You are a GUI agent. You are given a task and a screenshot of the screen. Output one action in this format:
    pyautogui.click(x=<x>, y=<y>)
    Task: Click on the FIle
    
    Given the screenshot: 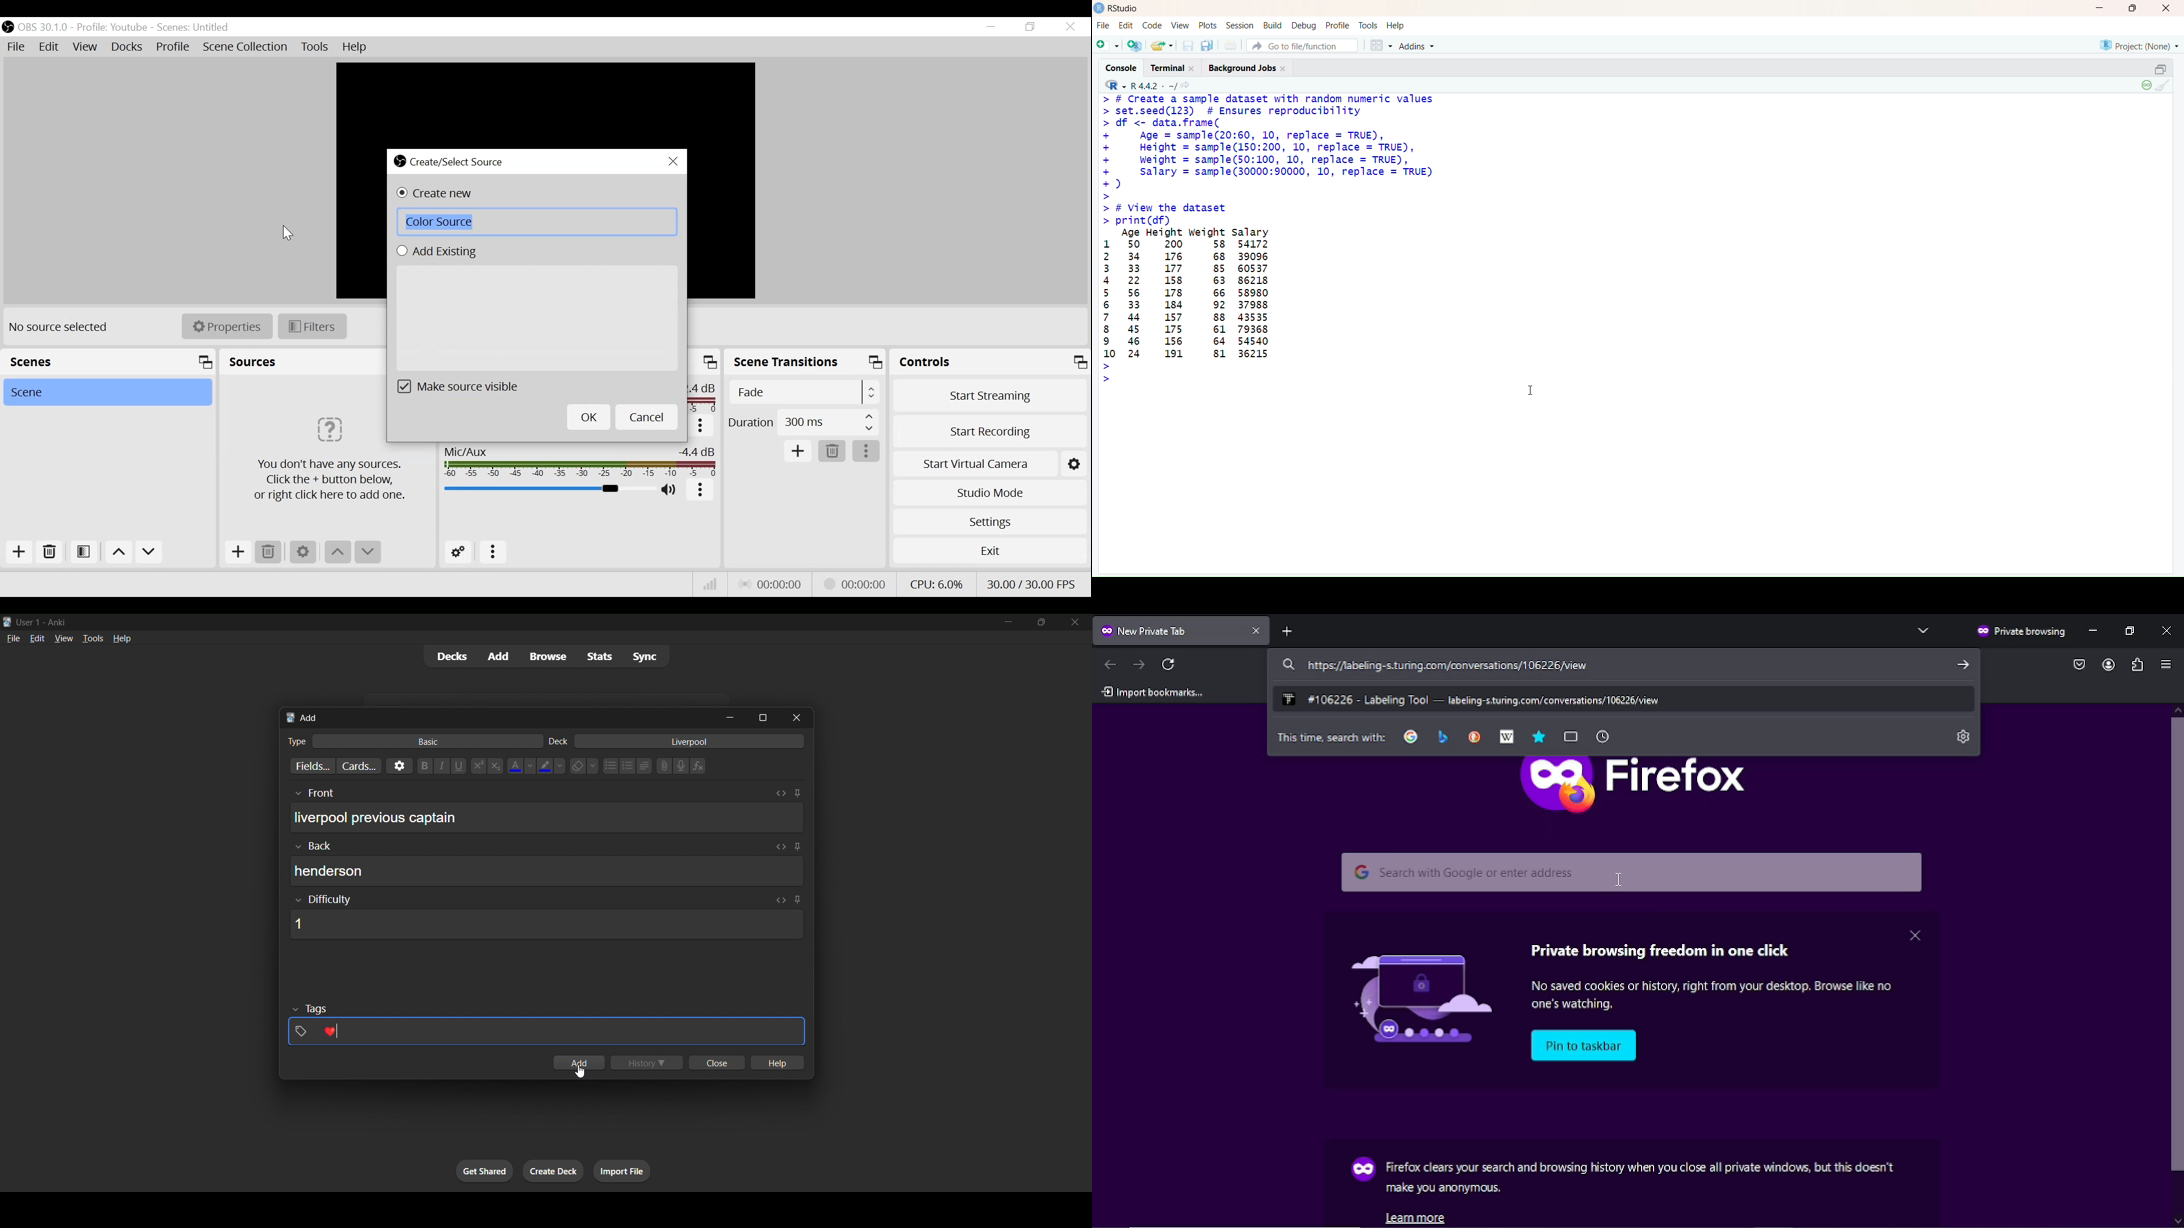 What is the action you would take?
    pyautogui.click(x=1103, y=26)
    